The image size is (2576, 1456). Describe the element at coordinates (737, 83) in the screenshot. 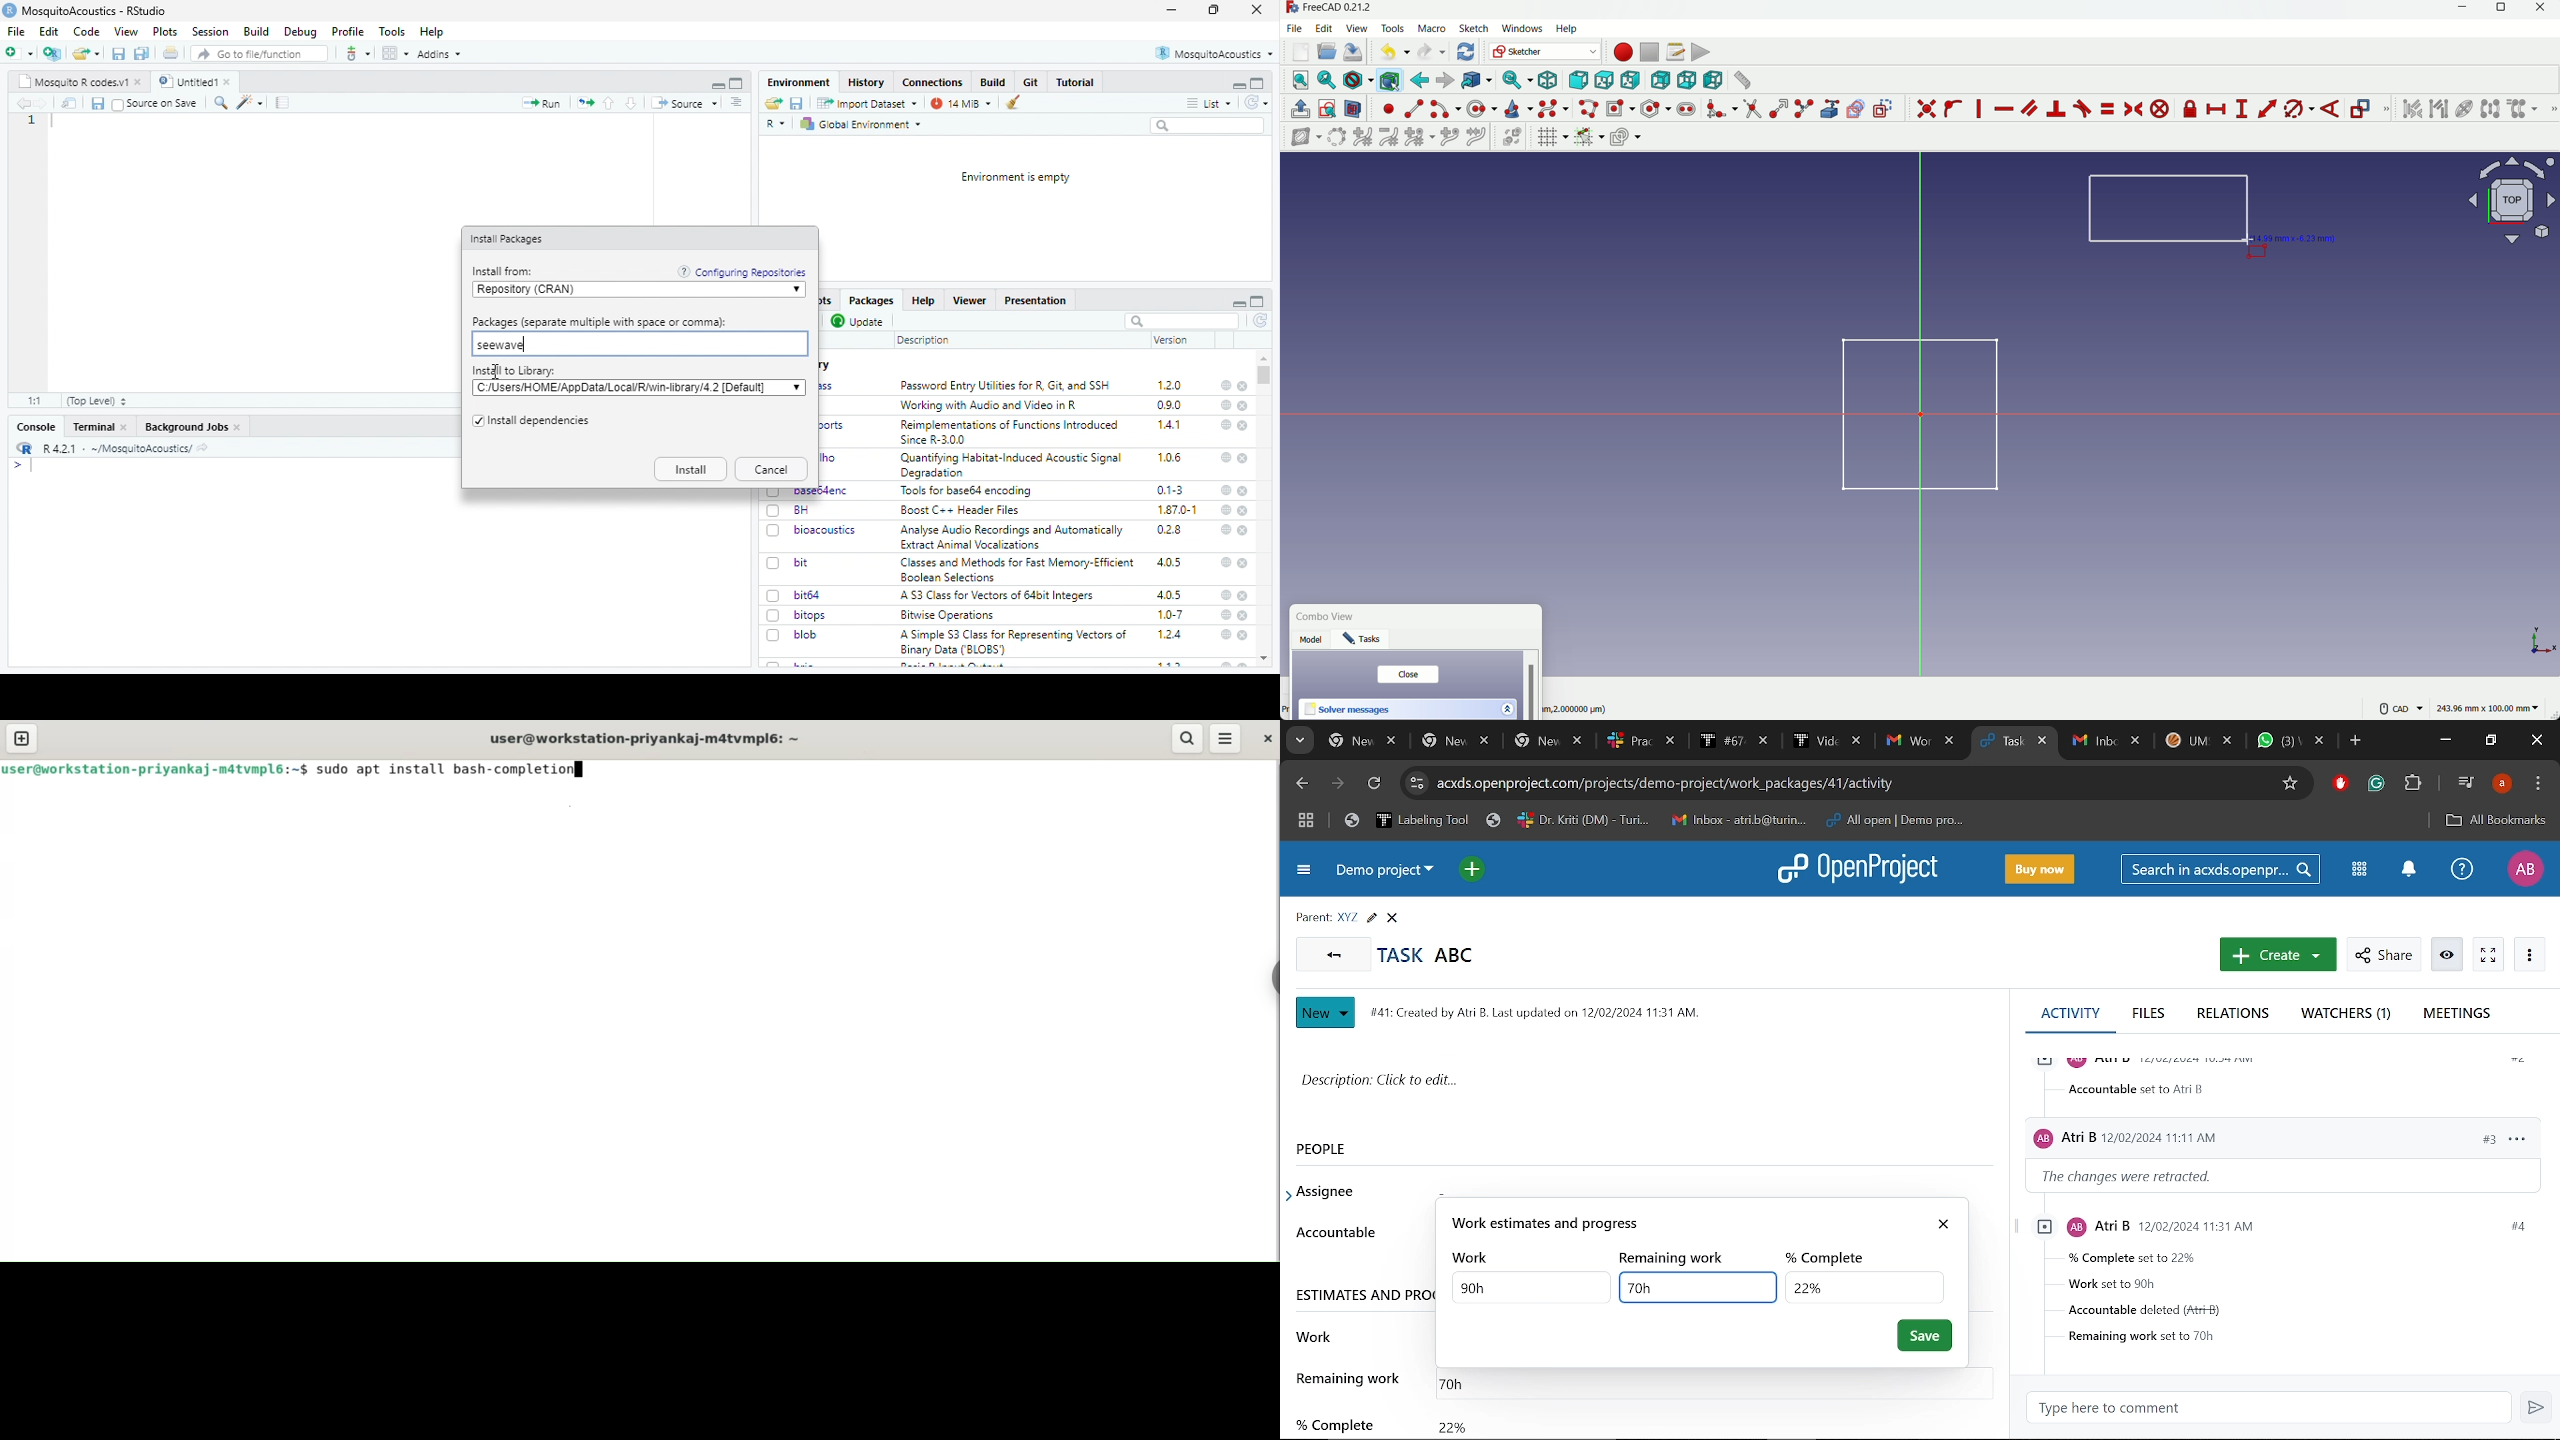

I see `maiximize` at that location.